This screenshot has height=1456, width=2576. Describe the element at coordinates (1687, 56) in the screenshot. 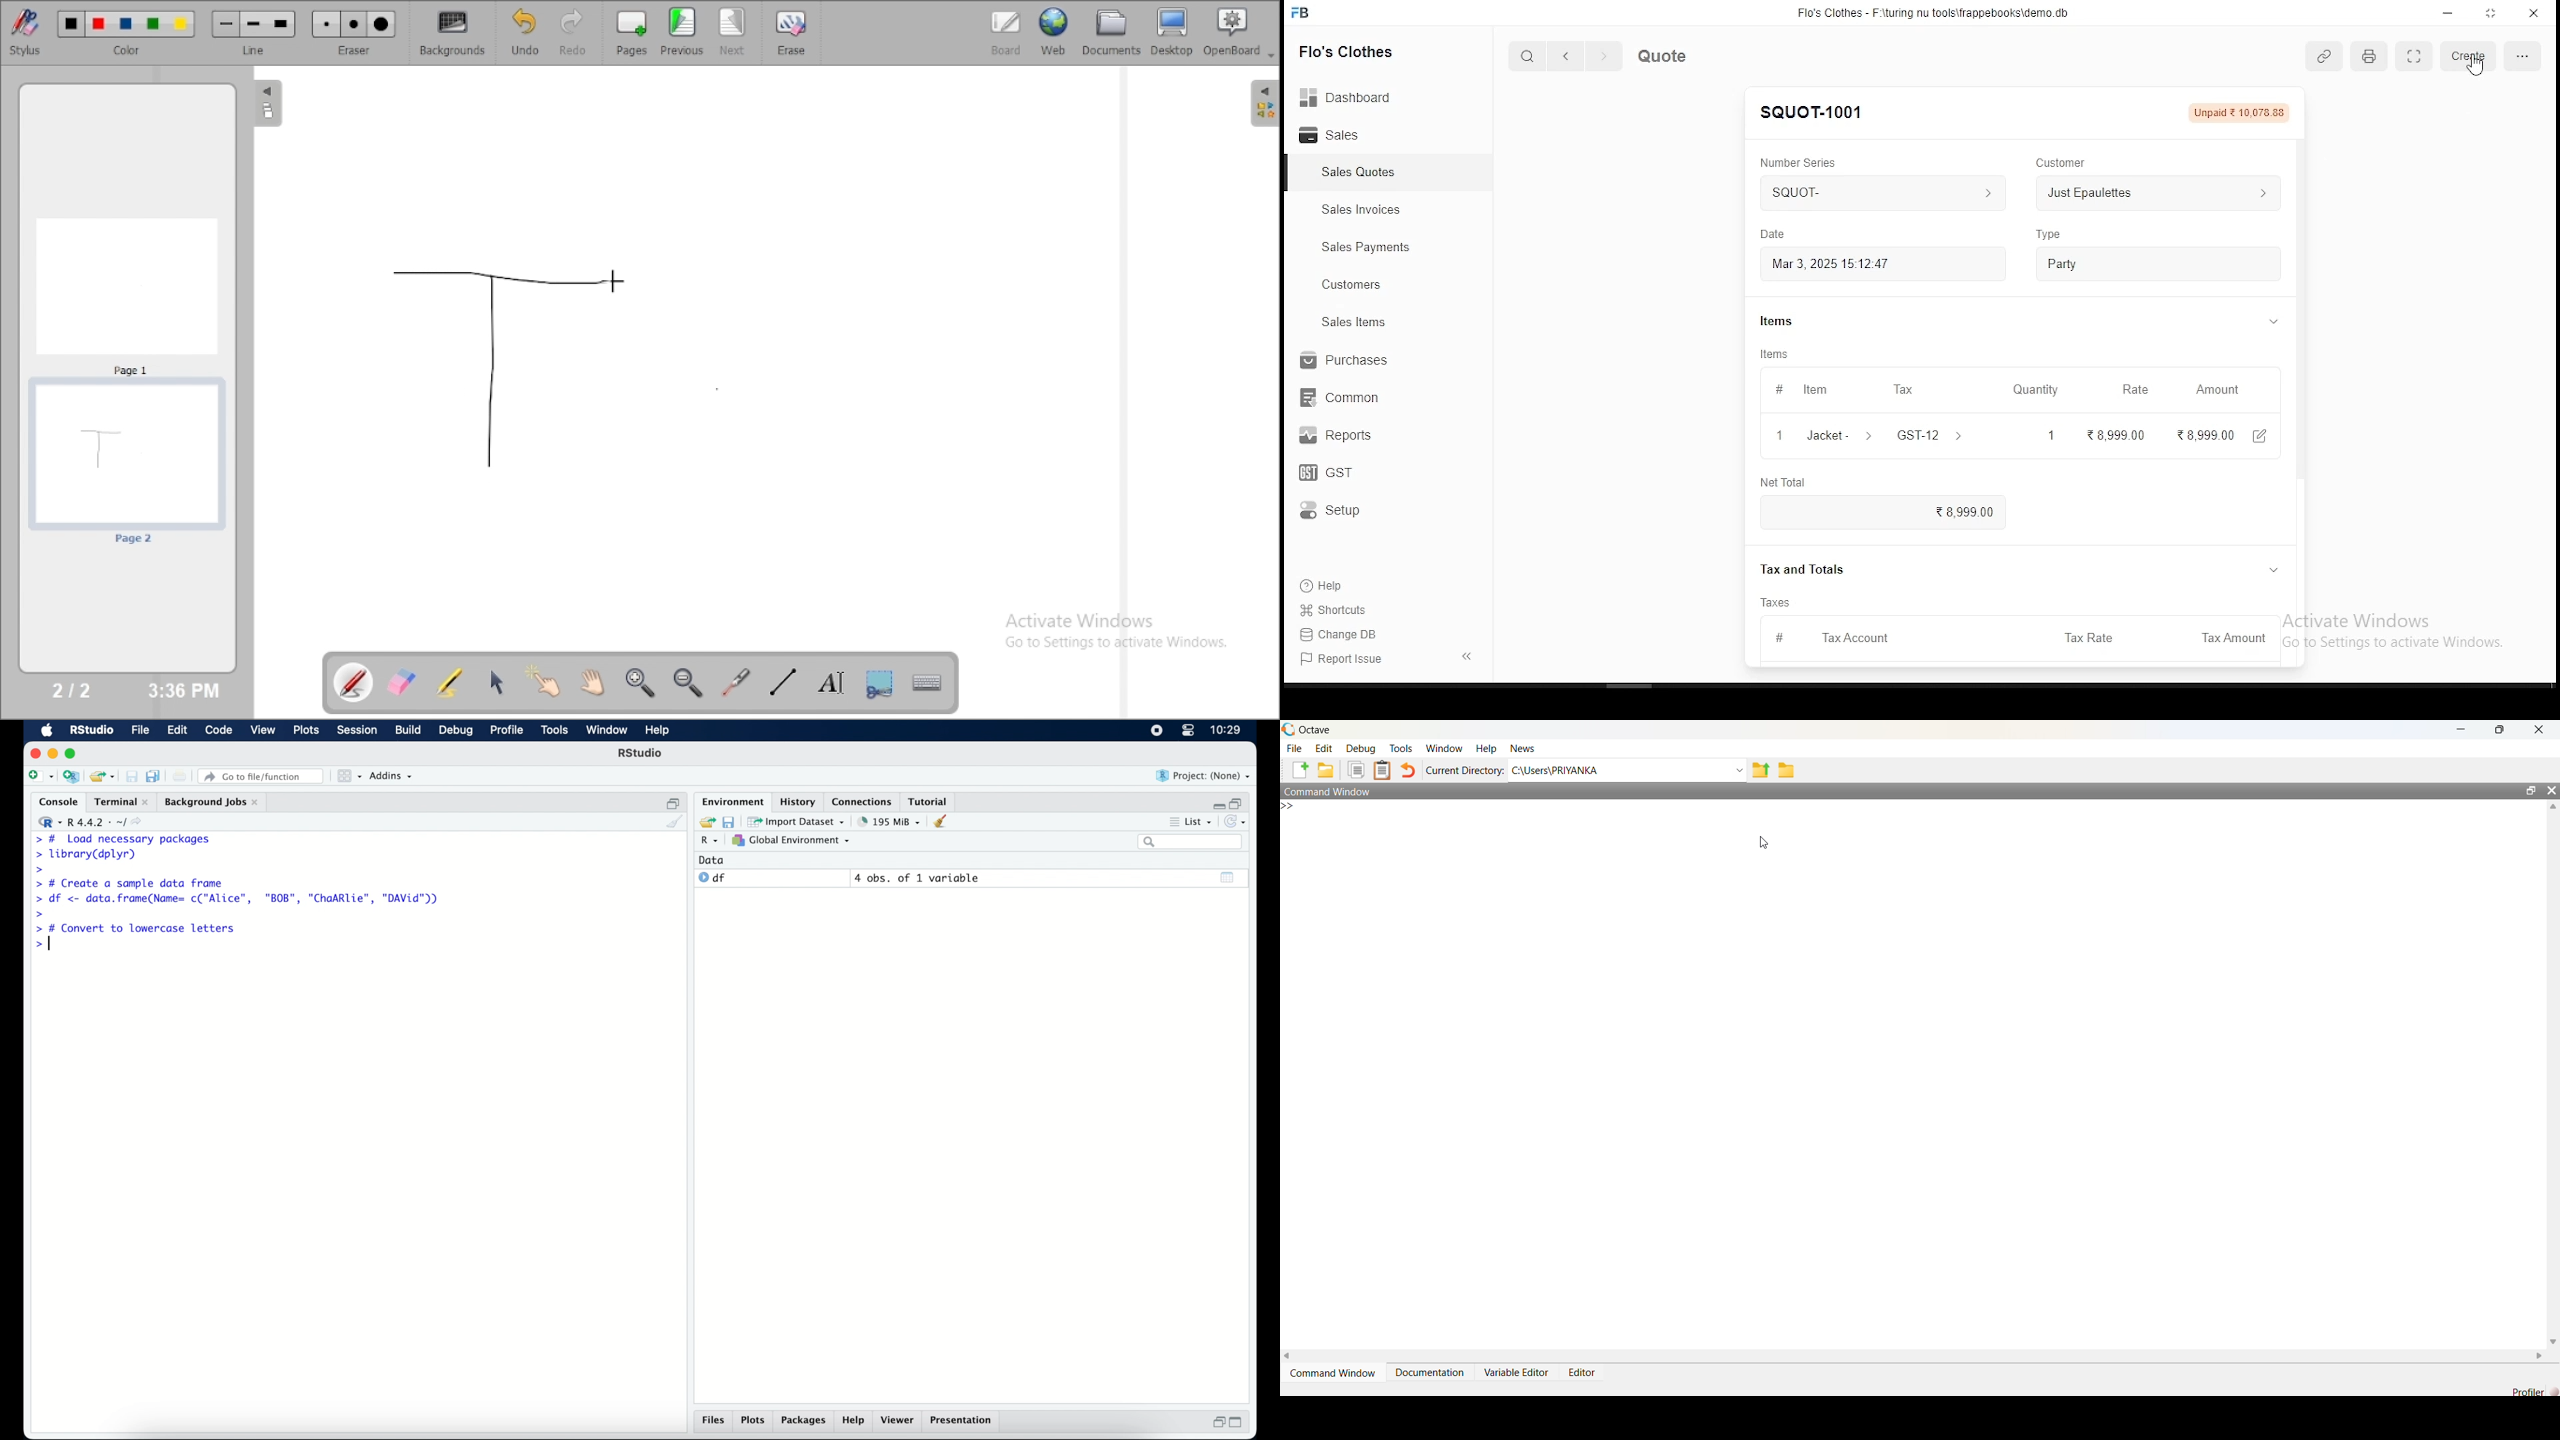

I see `quote` at that location.